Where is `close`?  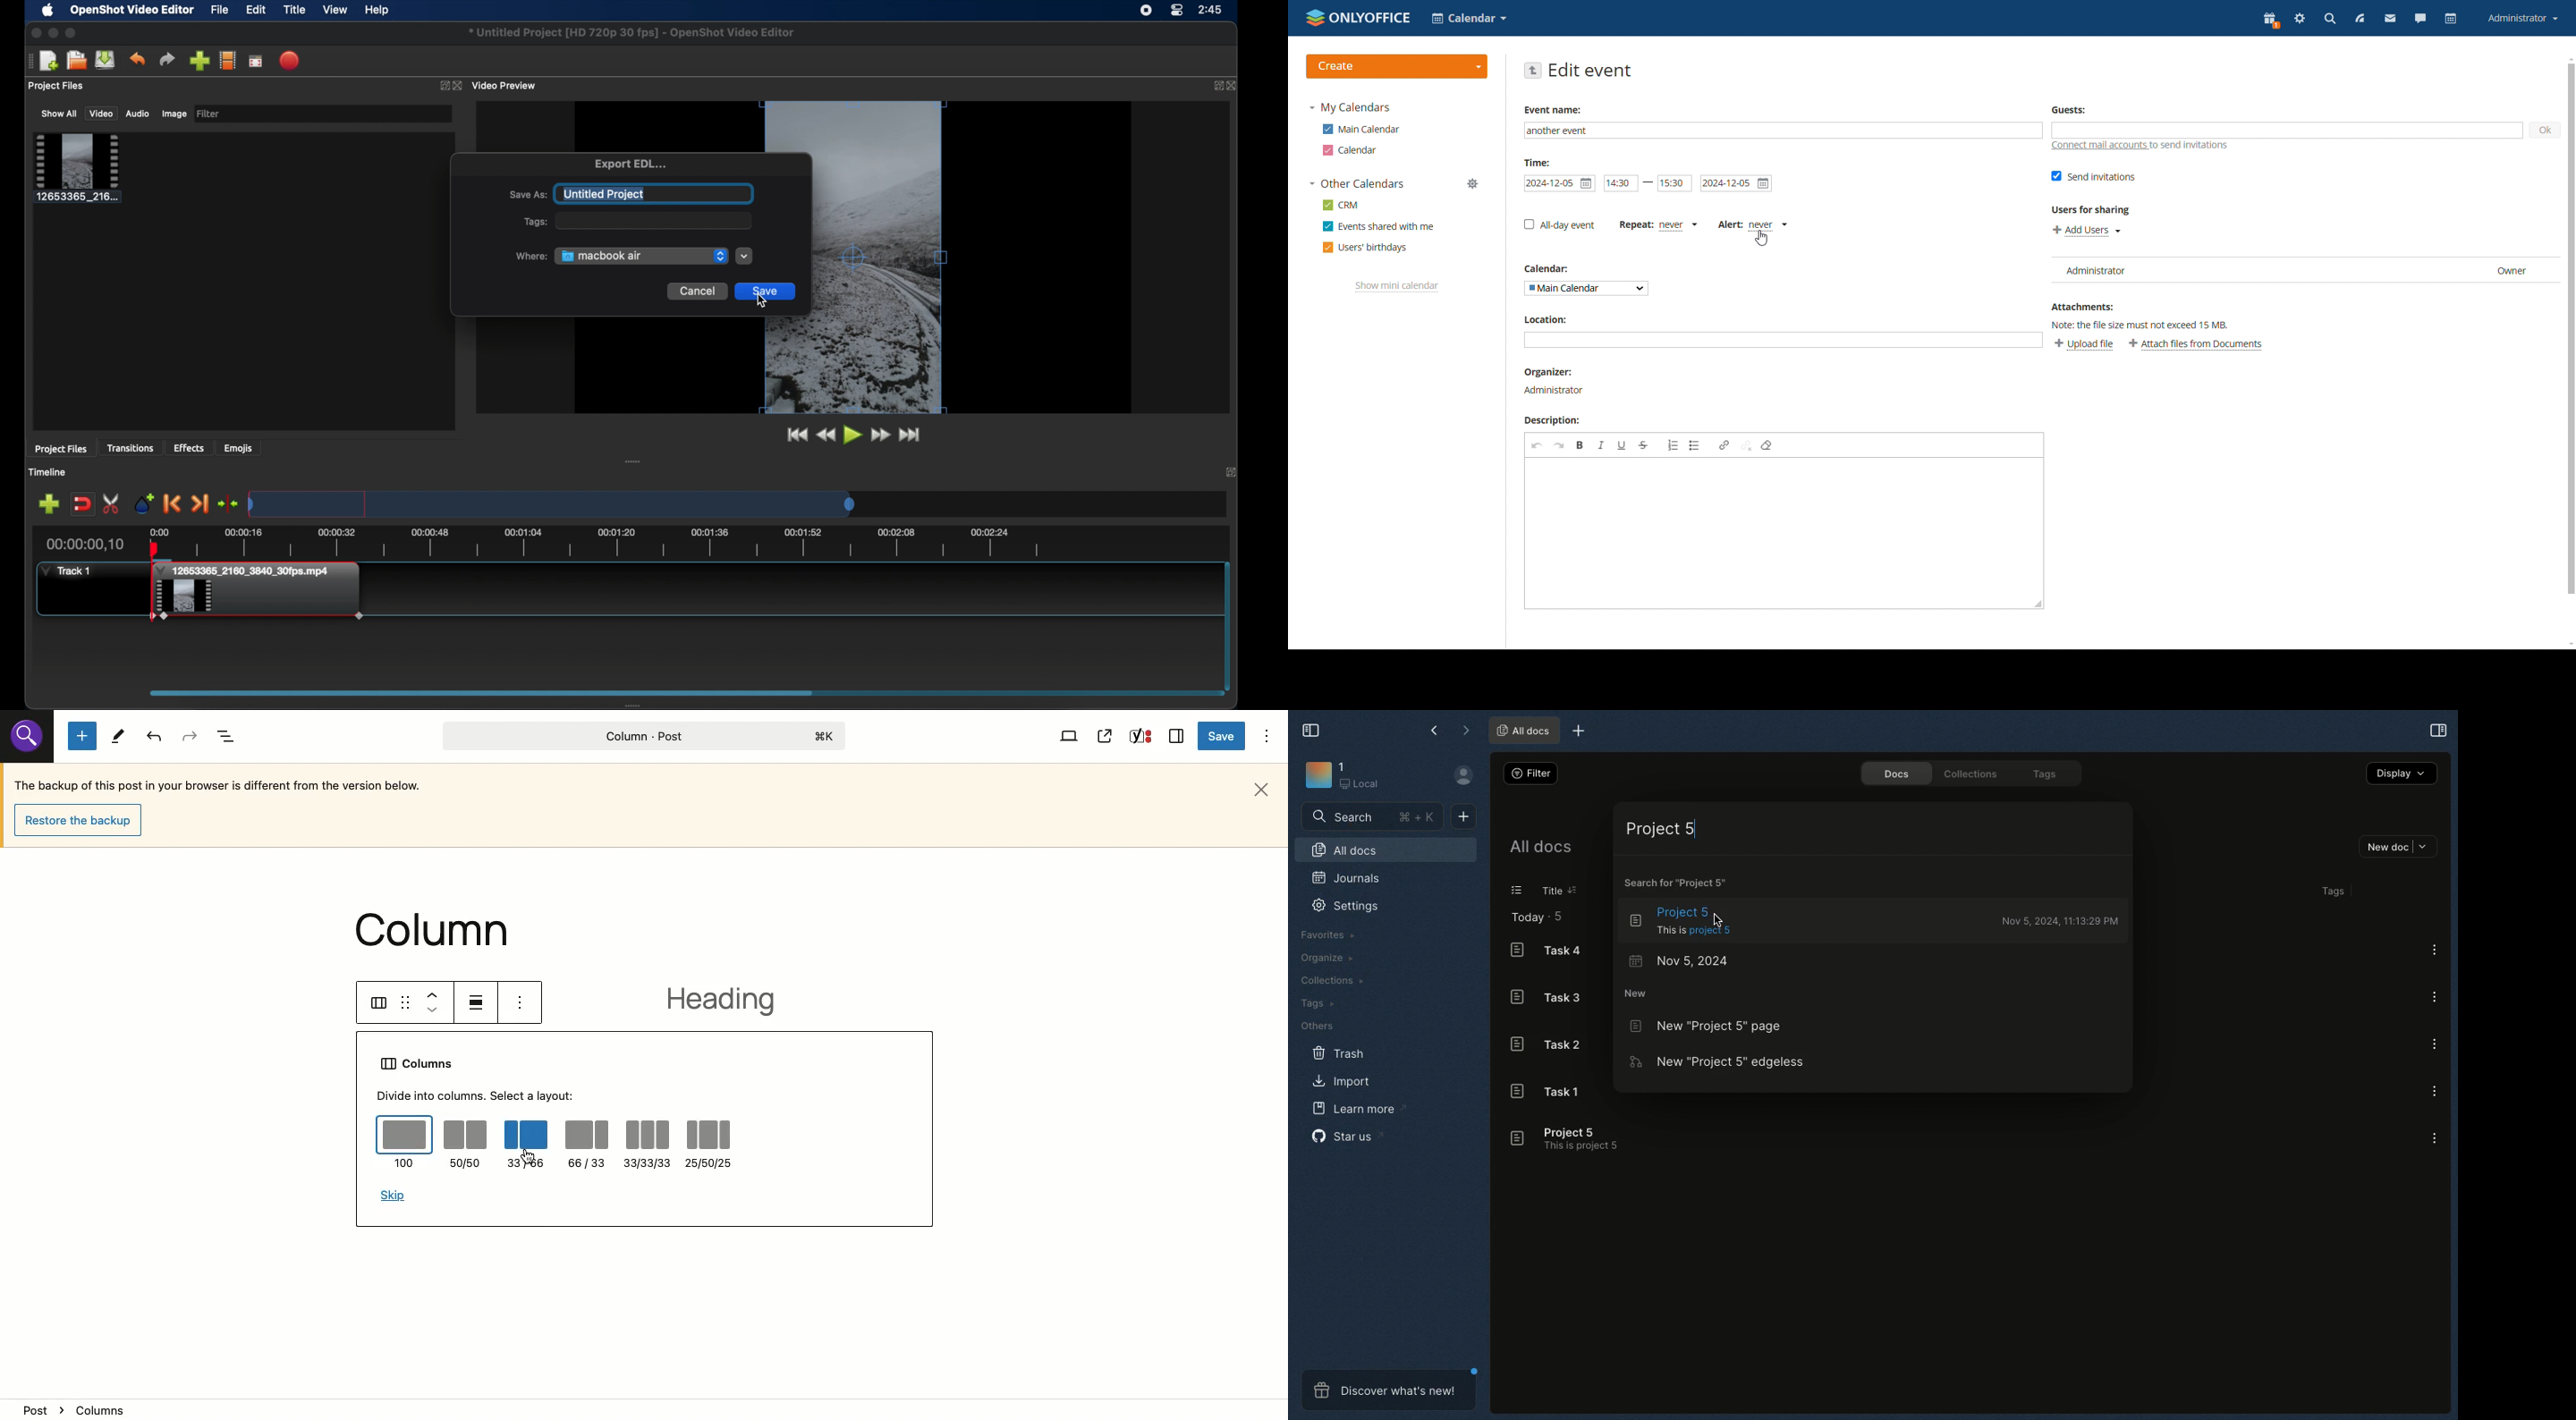 close is located at coordinates (1232, 472).